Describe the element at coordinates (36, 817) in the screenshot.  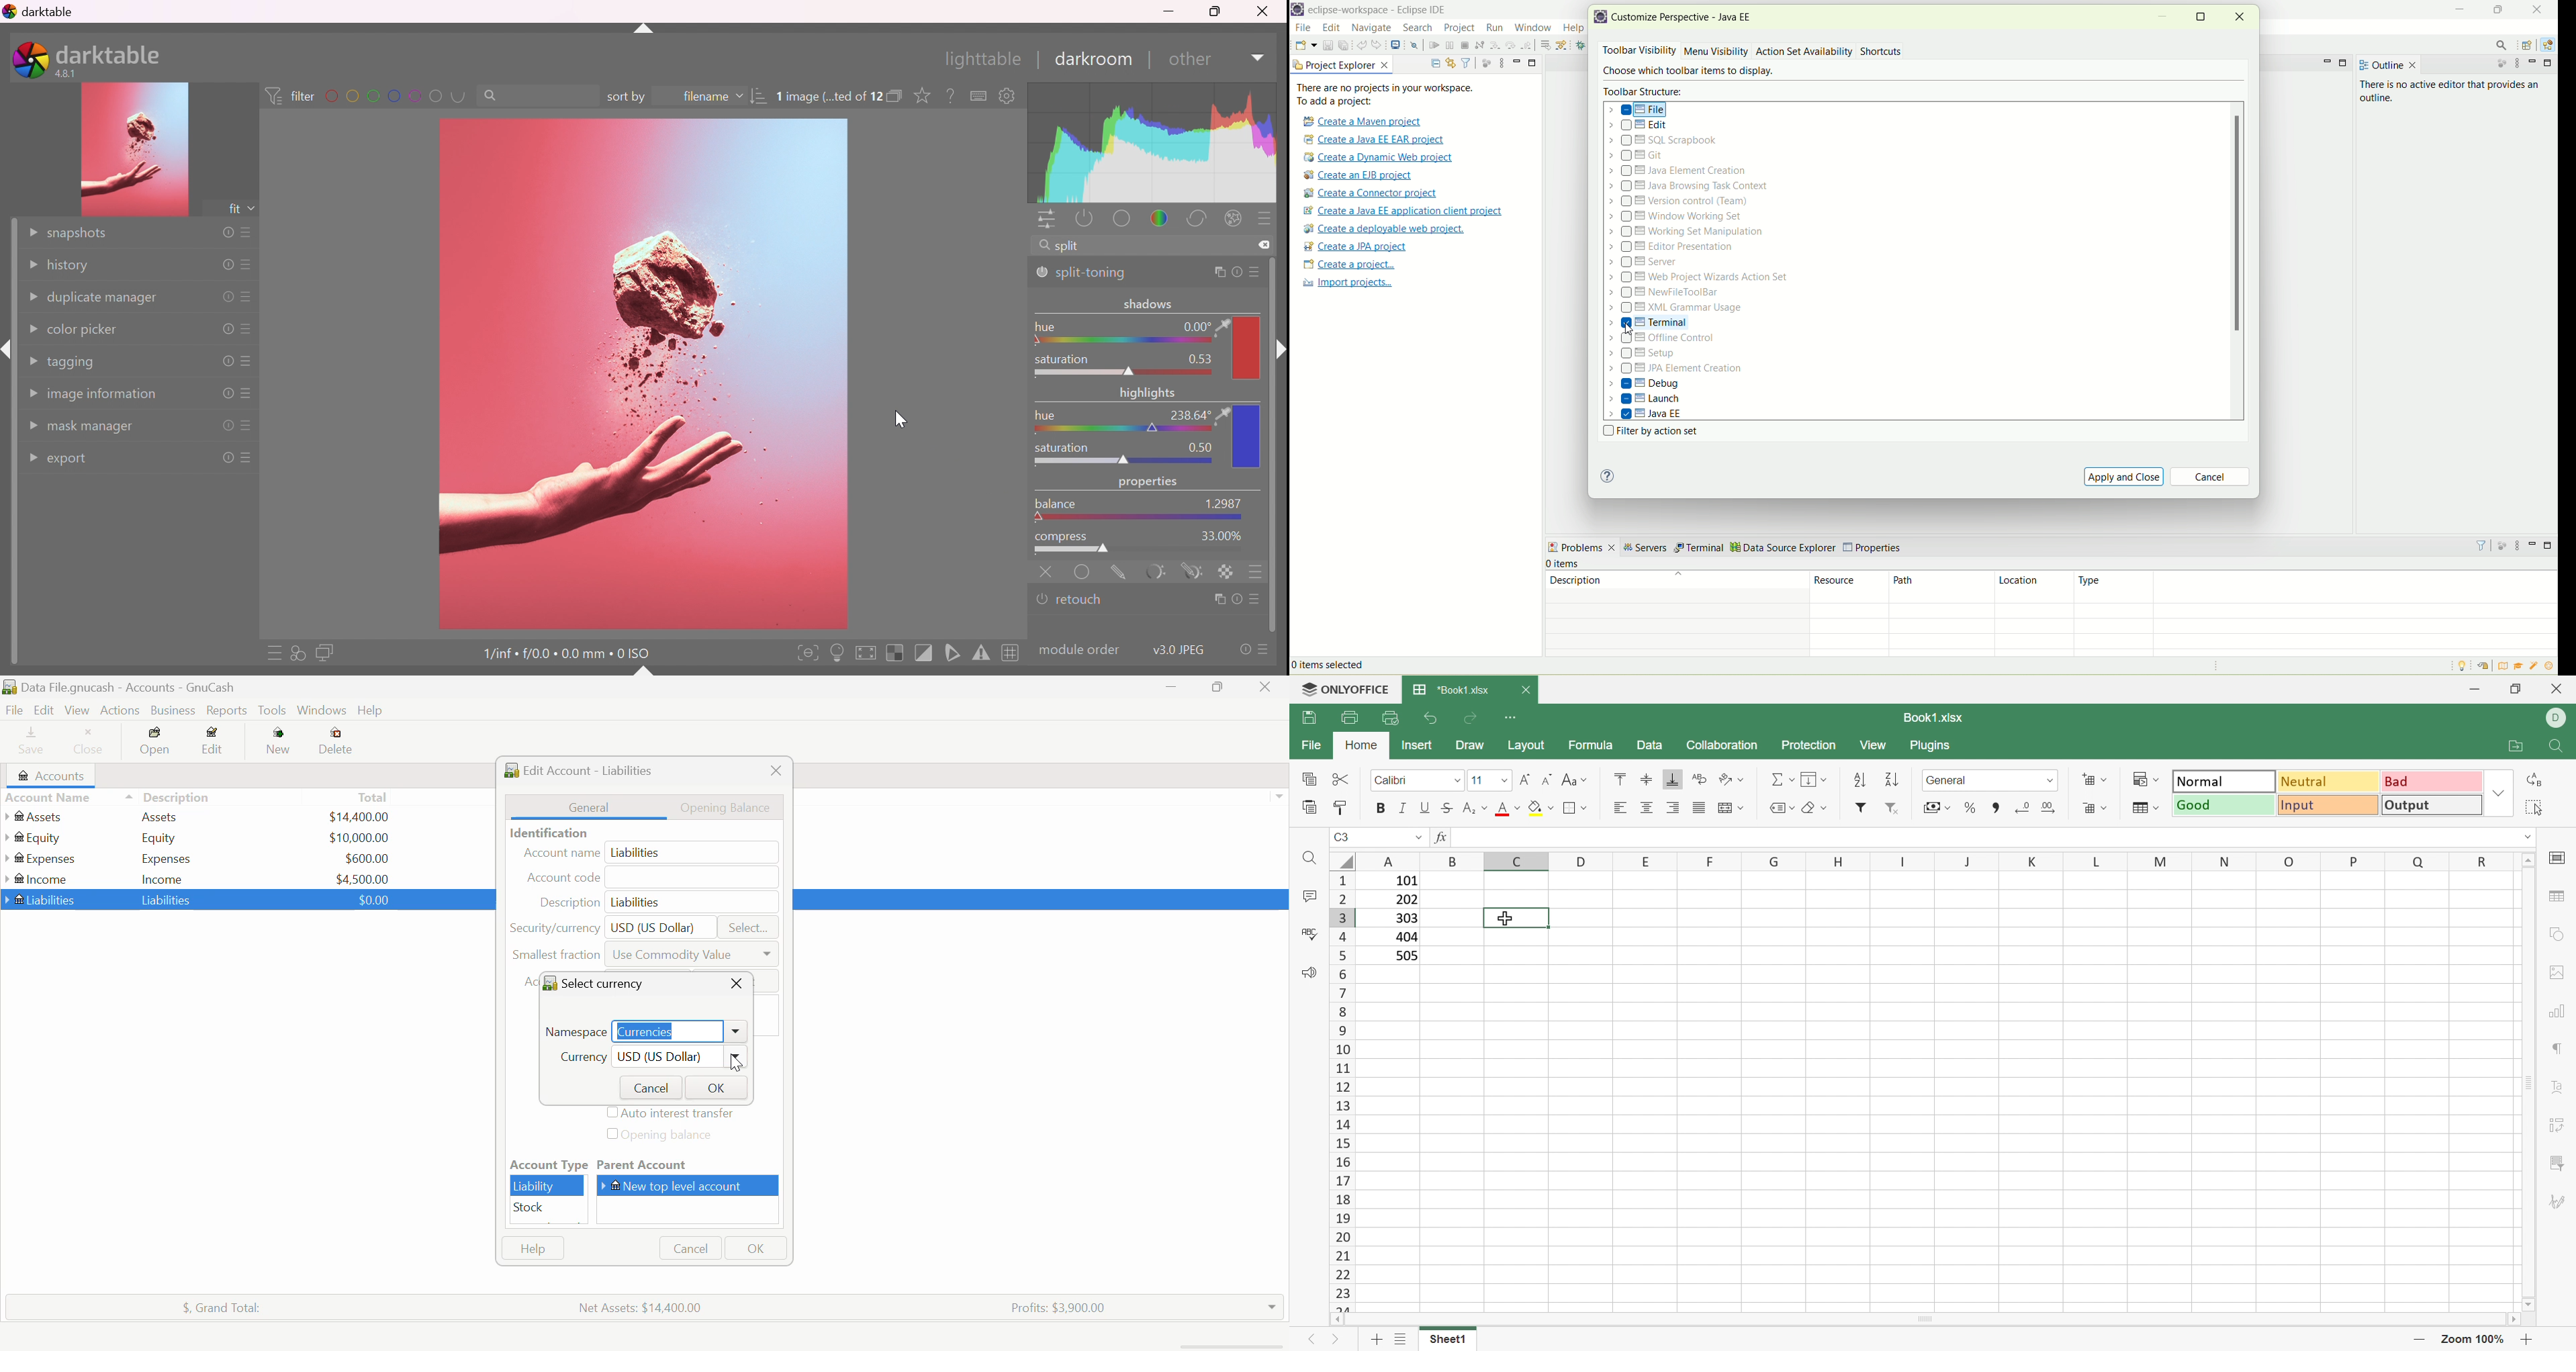
I see `Assets Account` at that location.